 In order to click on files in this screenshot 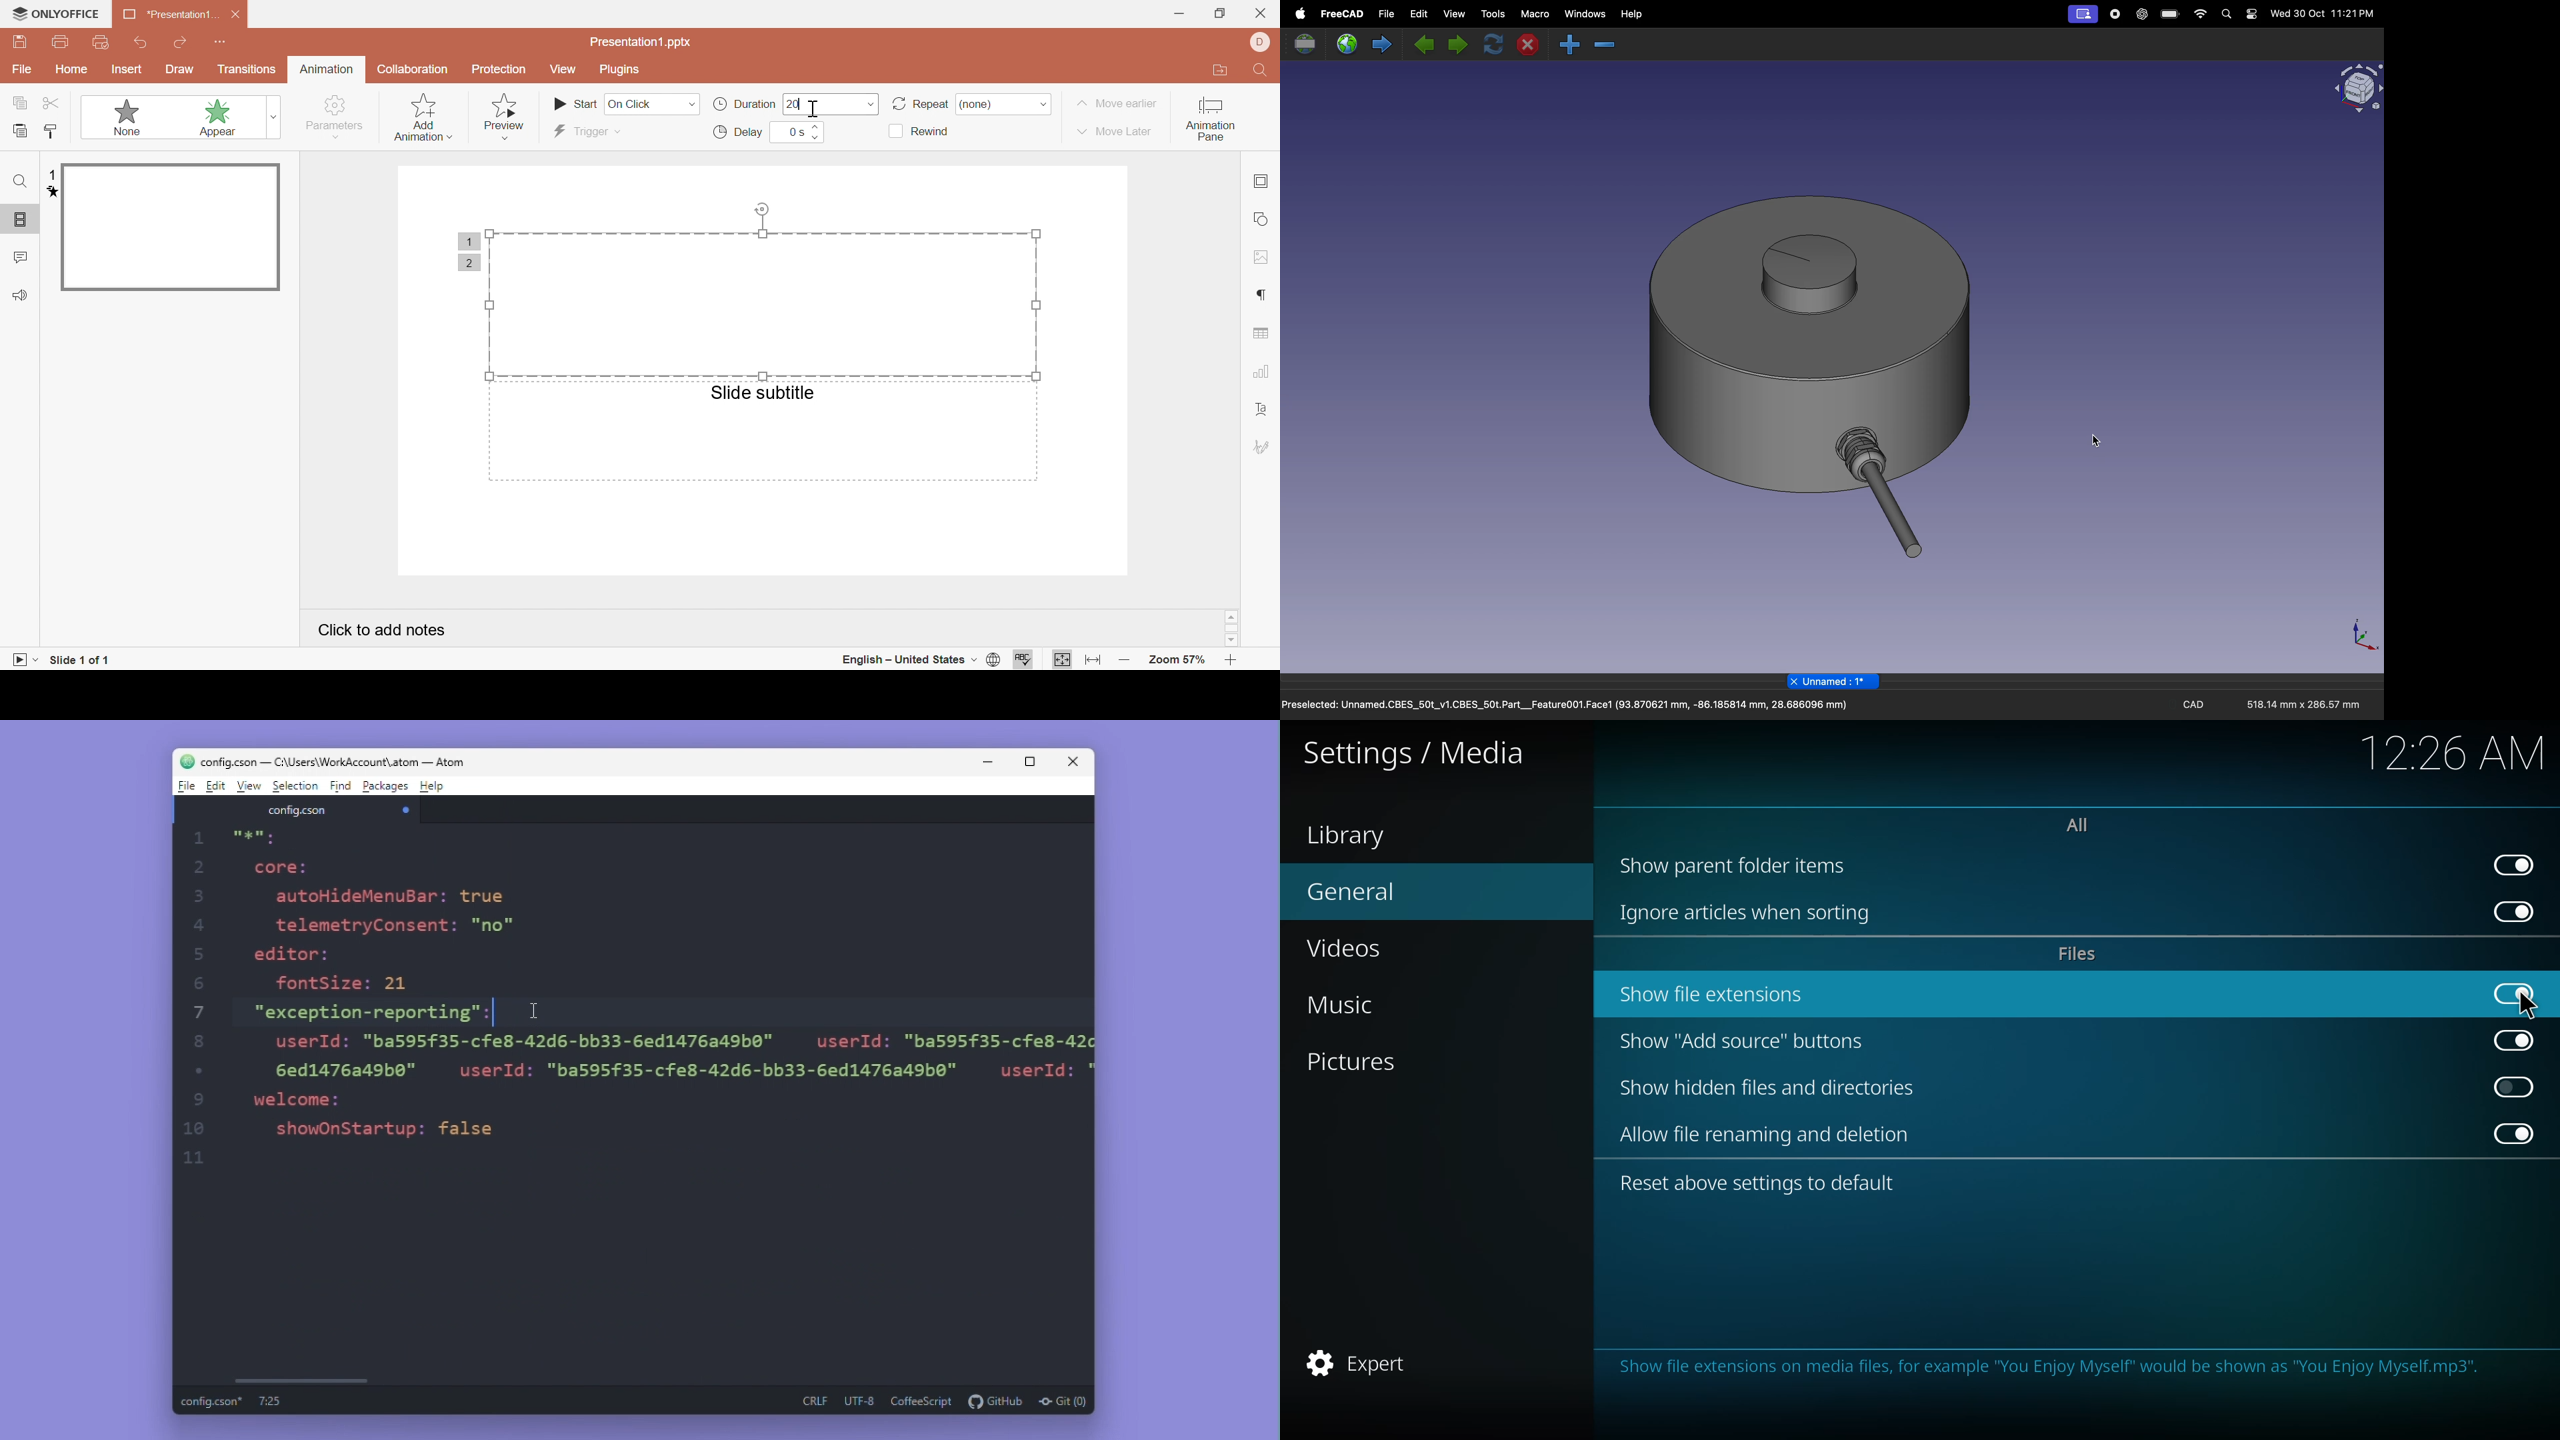, I will do `click(2079, 955)`.